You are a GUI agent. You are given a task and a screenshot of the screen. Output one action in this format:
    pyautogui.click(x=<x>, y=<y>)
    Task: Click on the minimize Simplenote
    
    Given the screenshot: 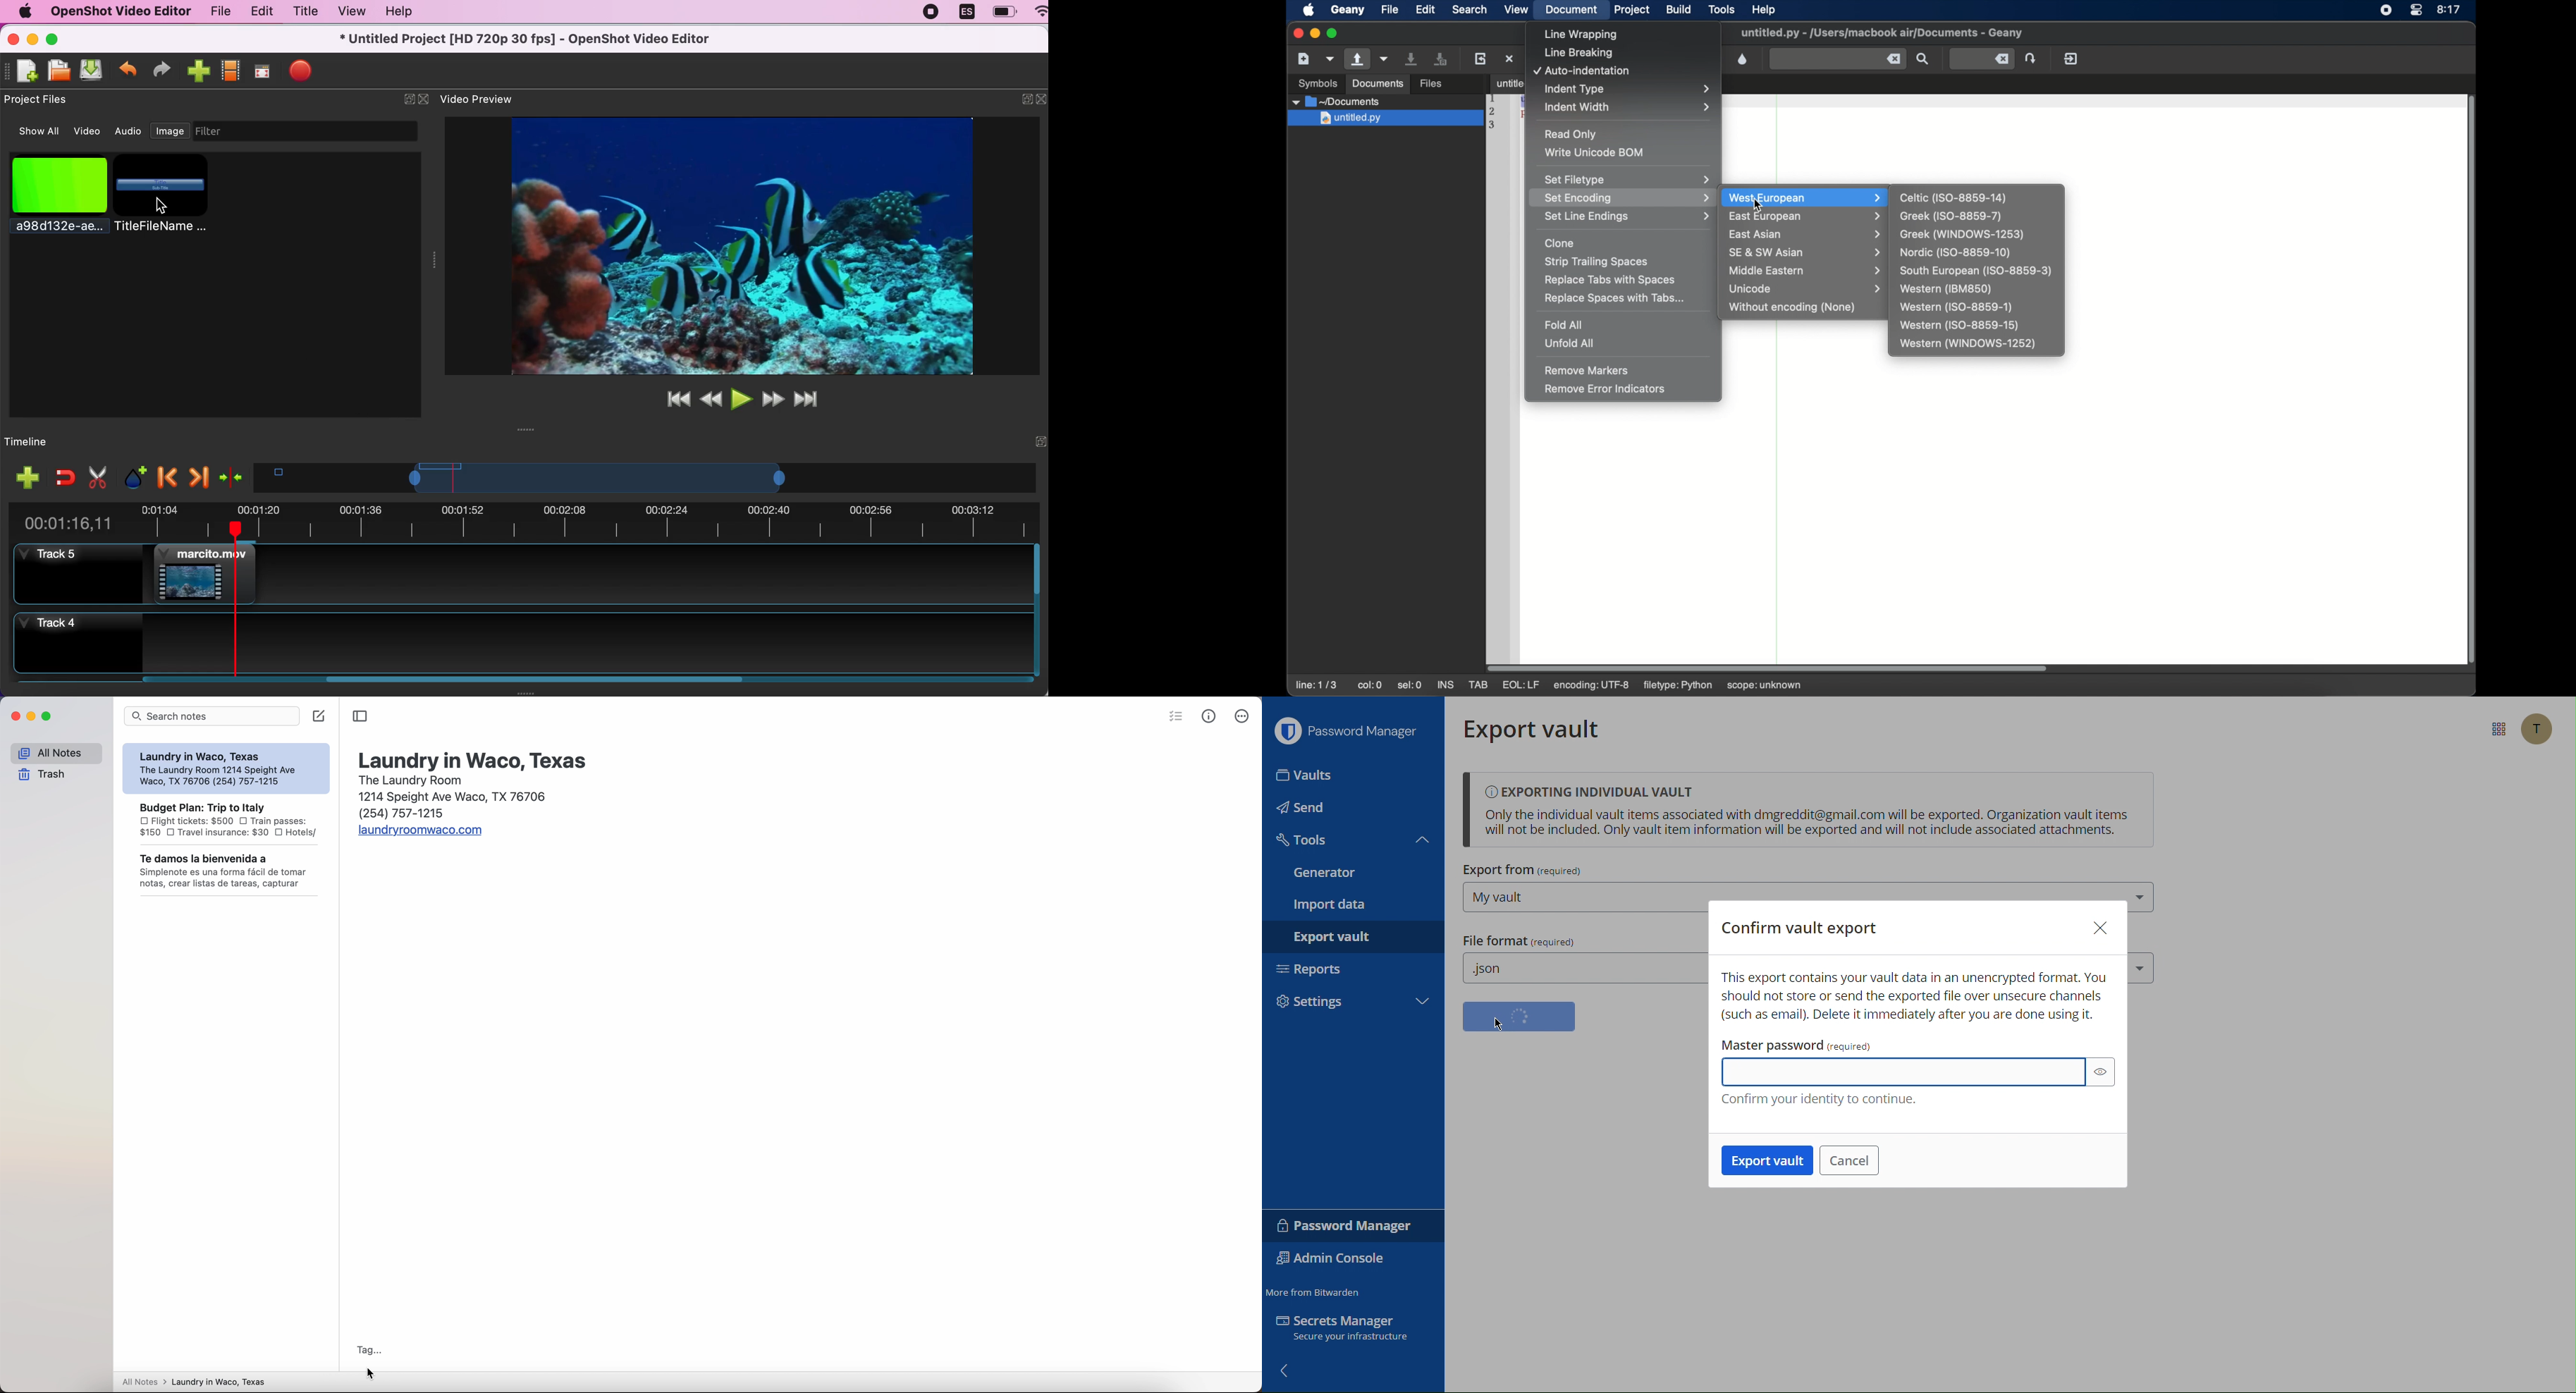 What is the action you would take?
    pyautogui.click(x=32, y=716)
    